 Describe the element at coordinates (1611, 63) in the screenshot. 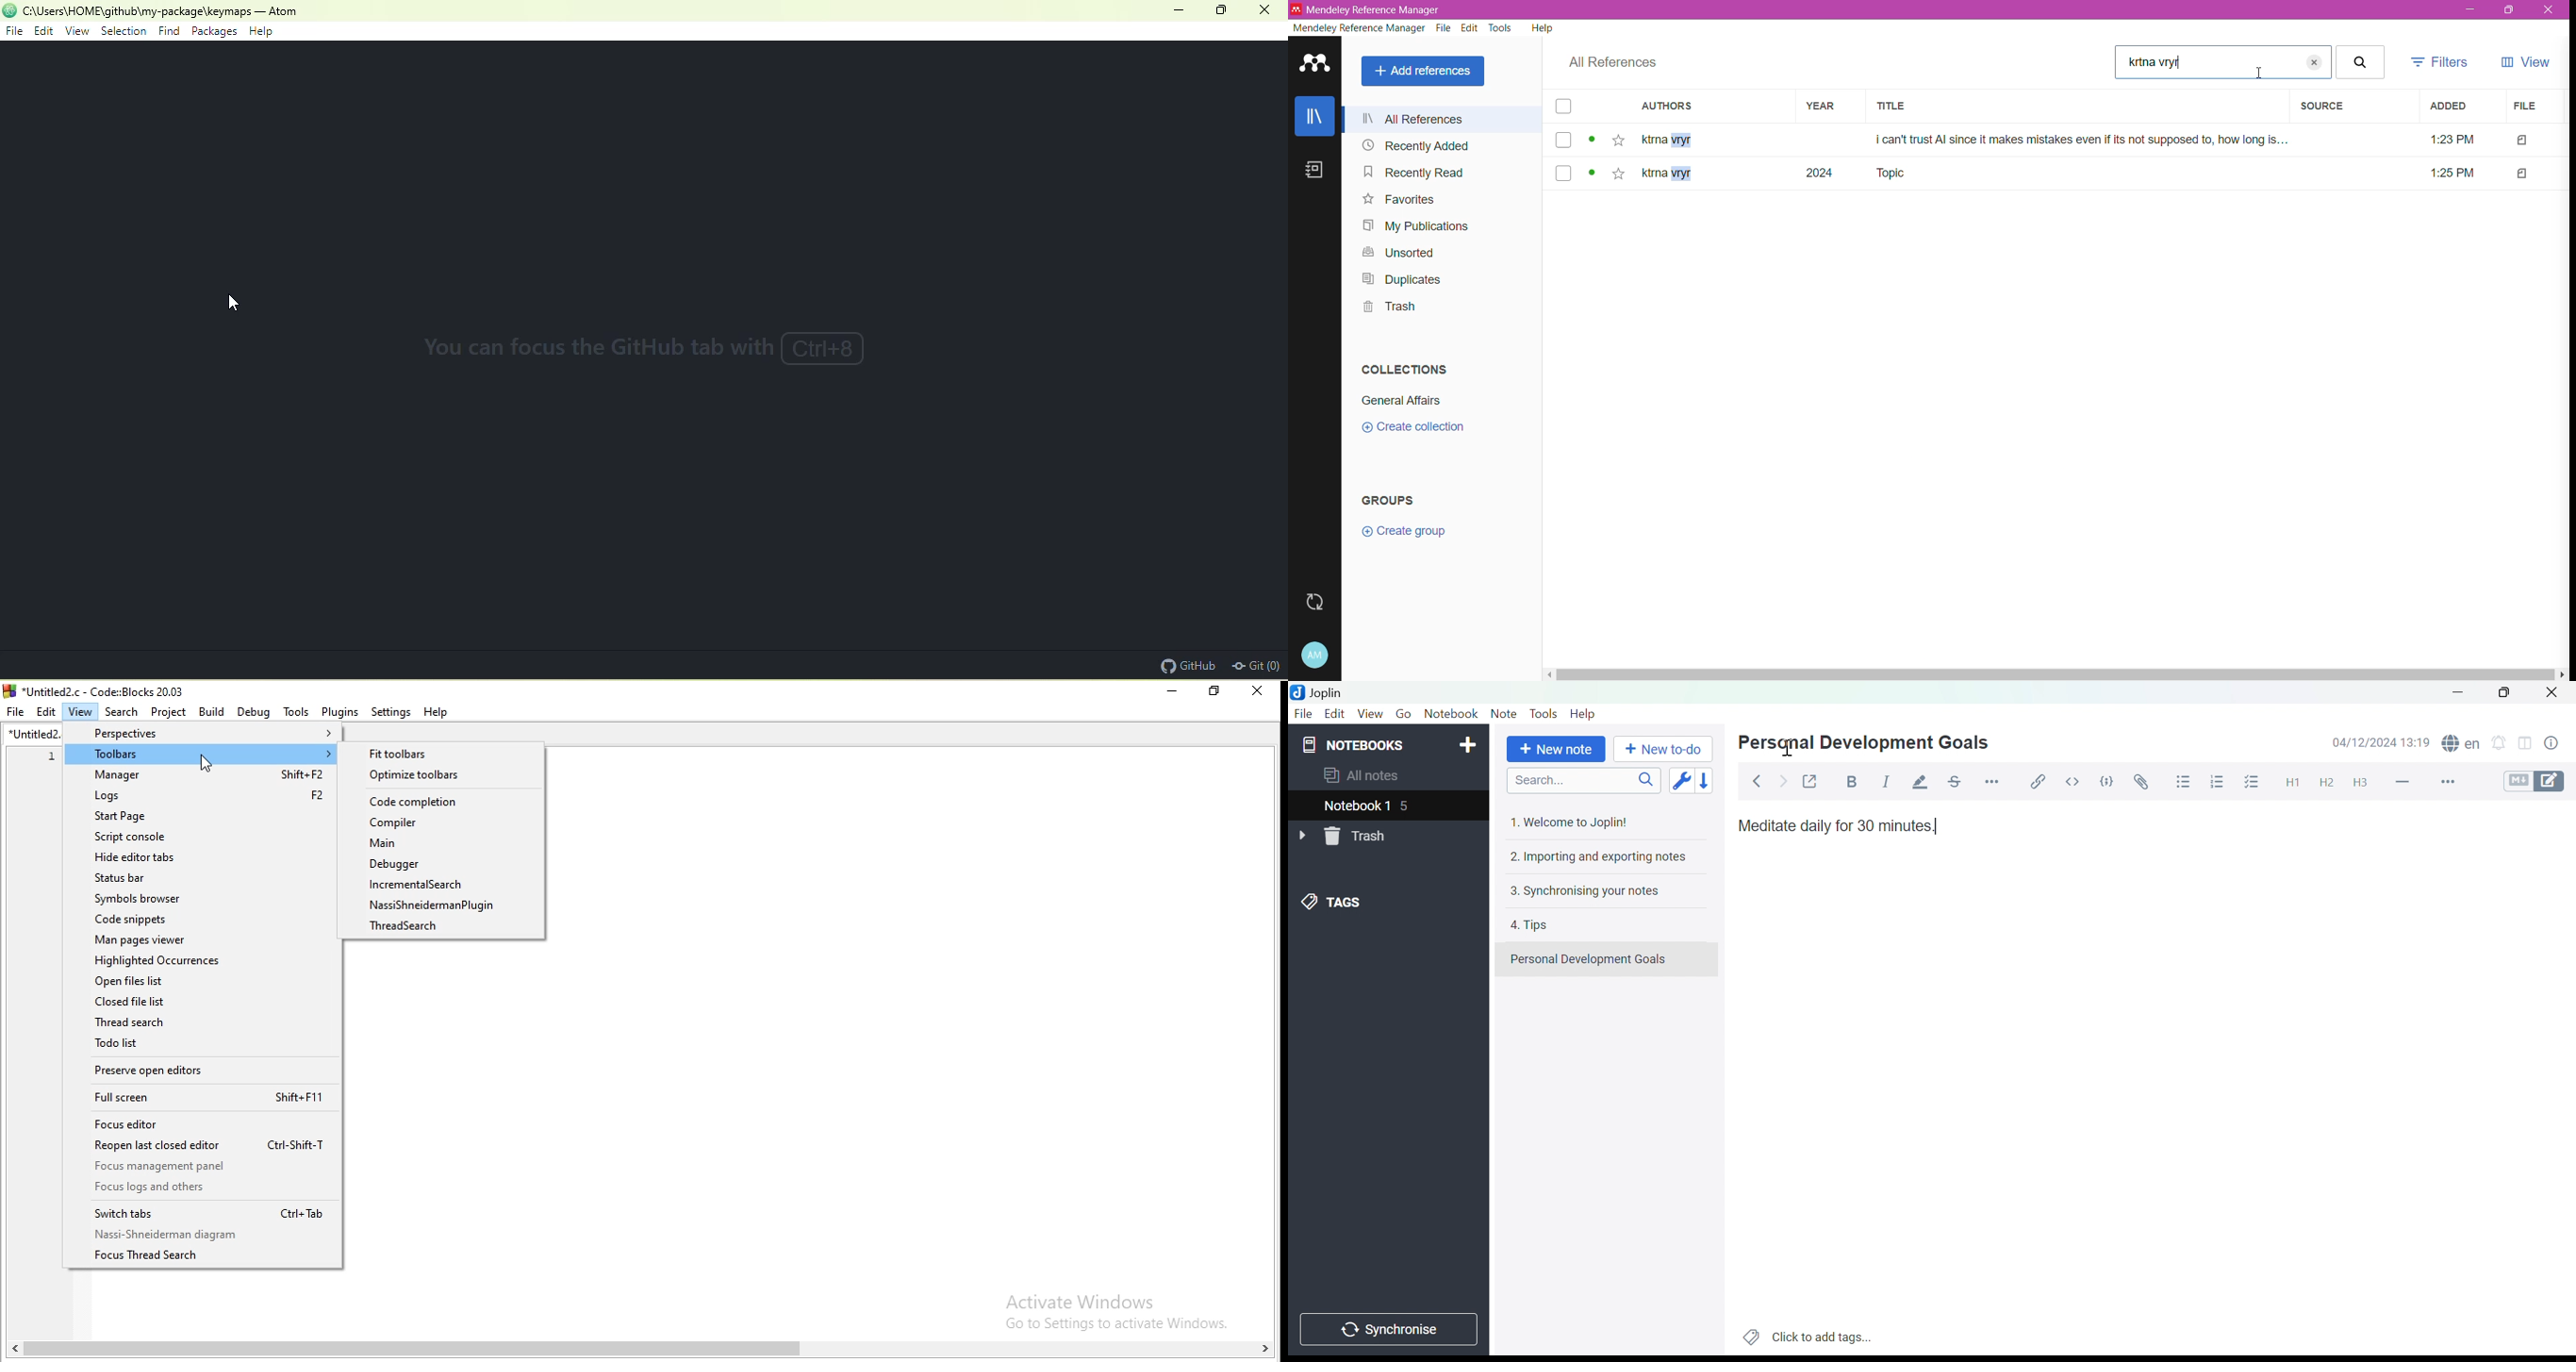

I see `All References` at that location.